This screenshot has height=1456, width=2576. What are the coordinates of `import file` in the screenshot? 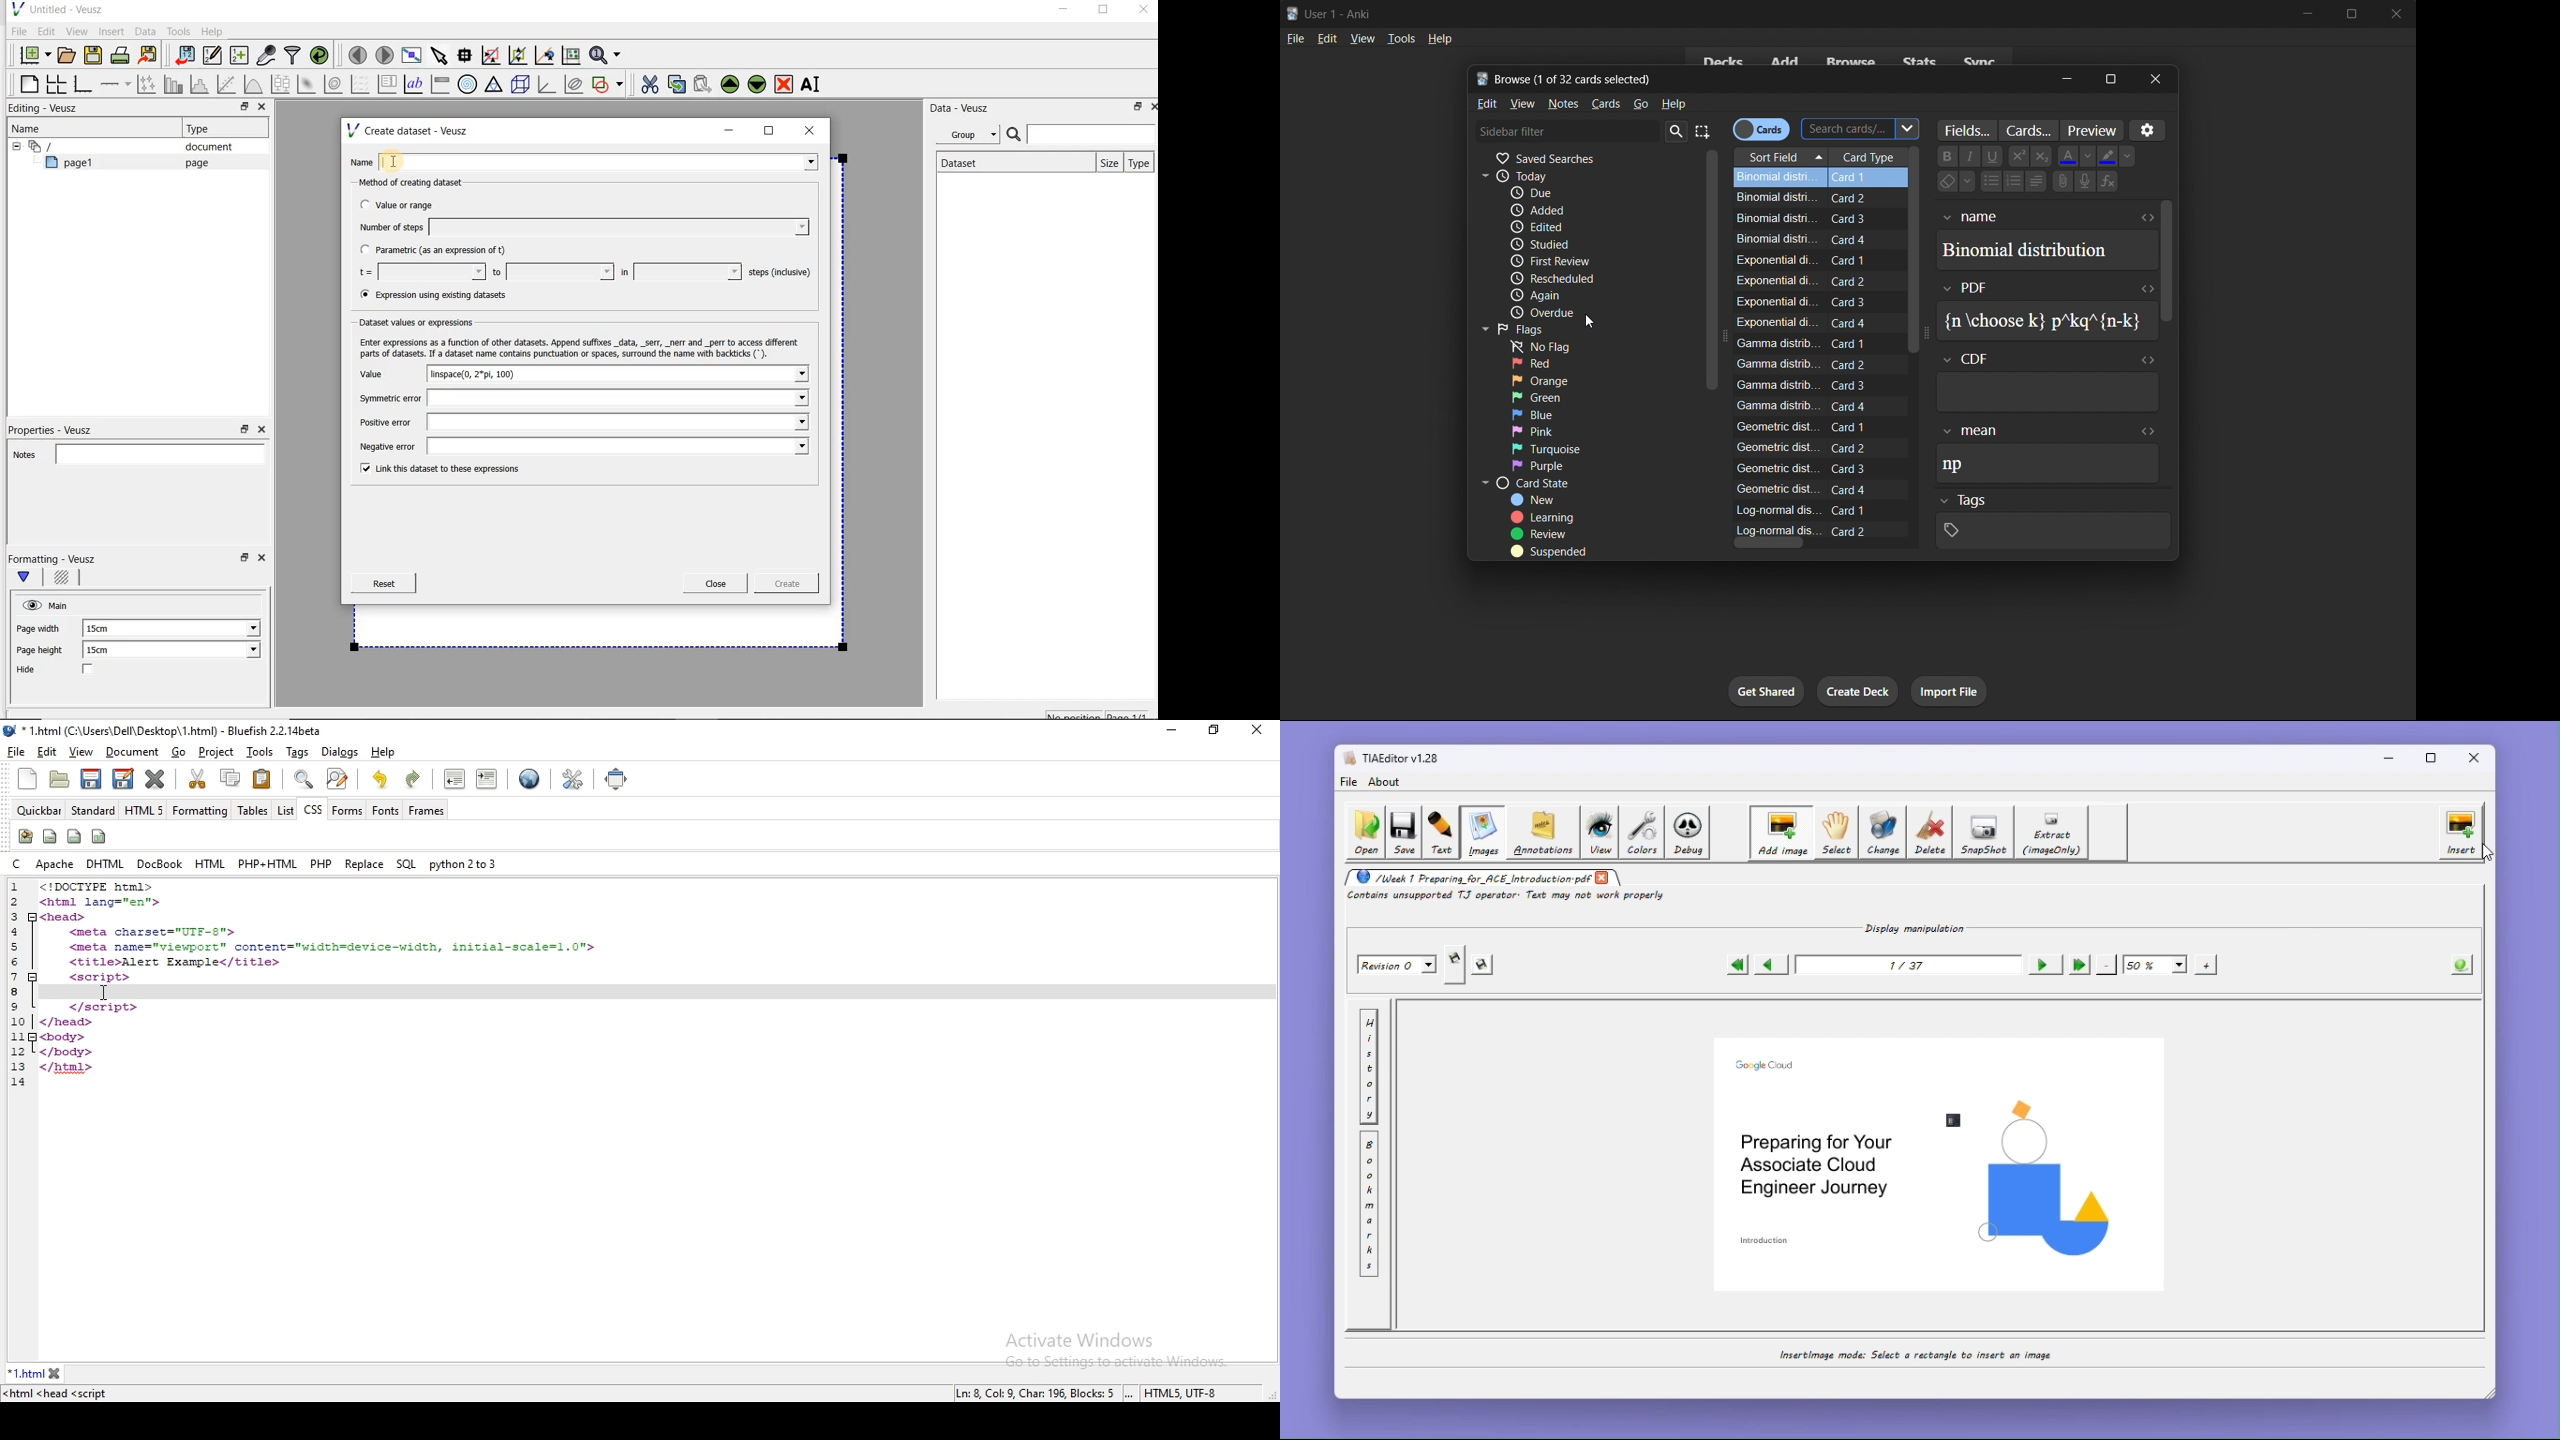 It's located at (1954, 690).